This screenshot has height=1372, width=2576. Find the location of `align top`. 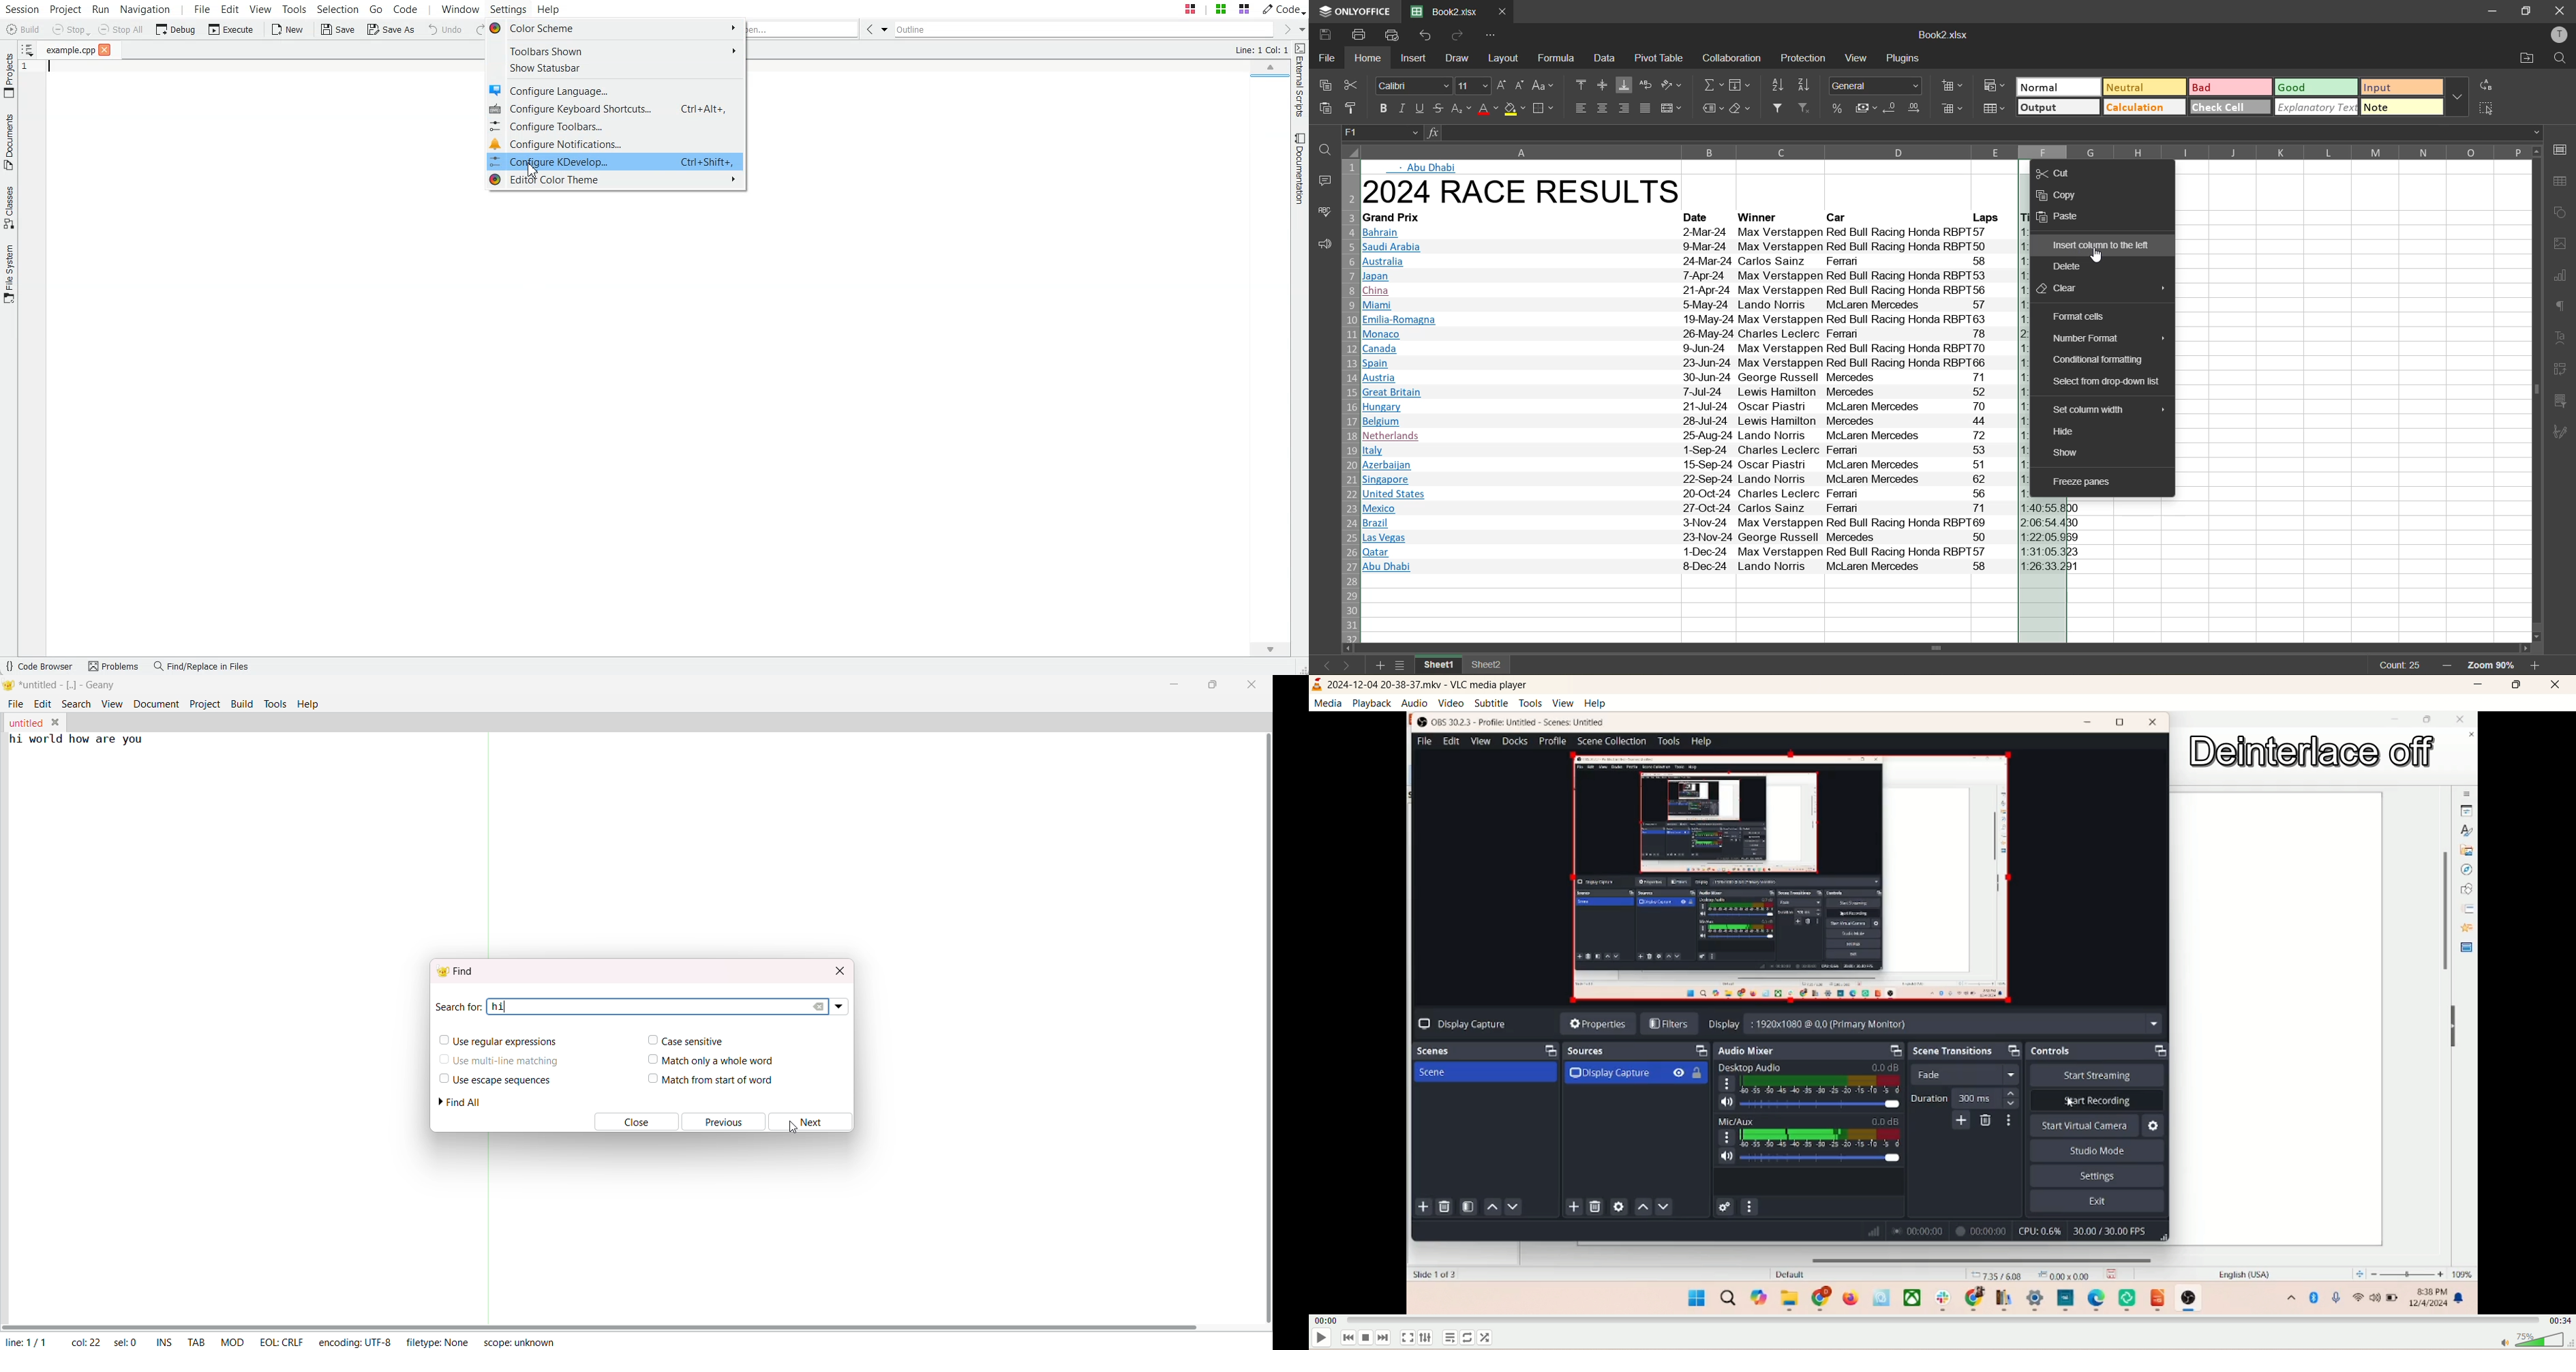

align top is located at coordinates (1578, 84).